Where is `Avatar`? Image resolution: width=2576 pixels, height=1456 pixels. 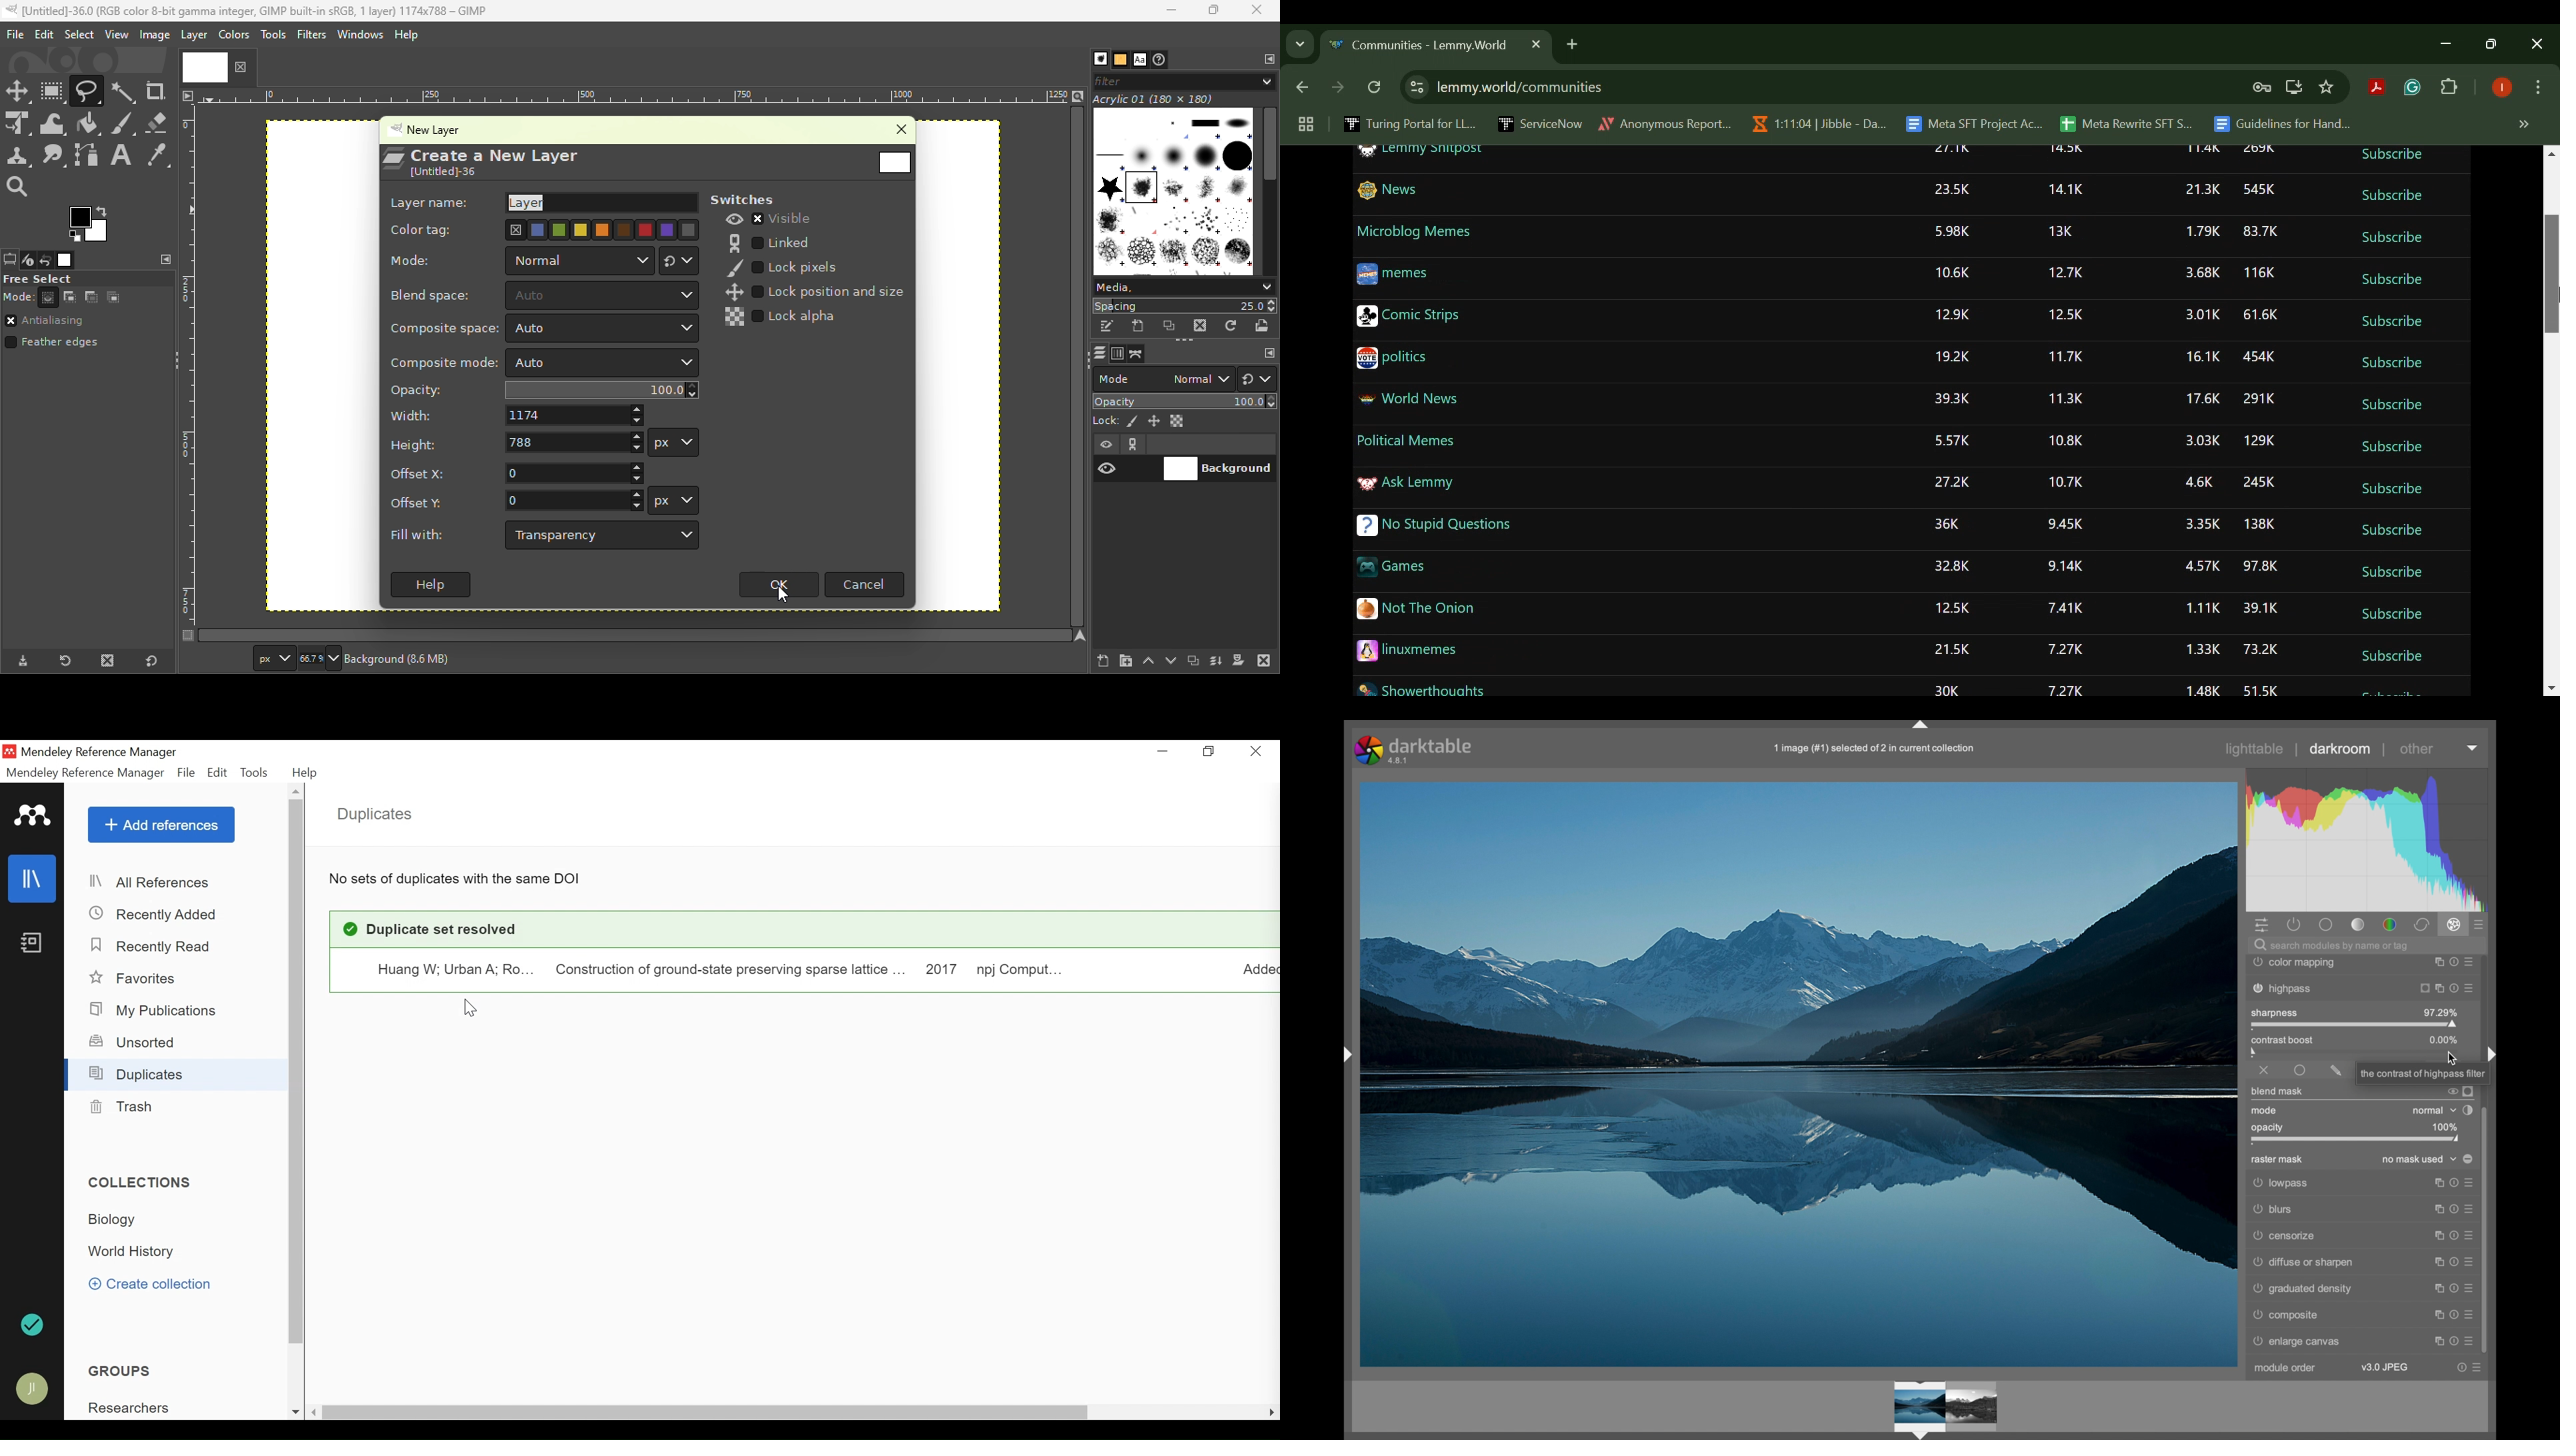 Avatar is located at coordinates (34, 1387).